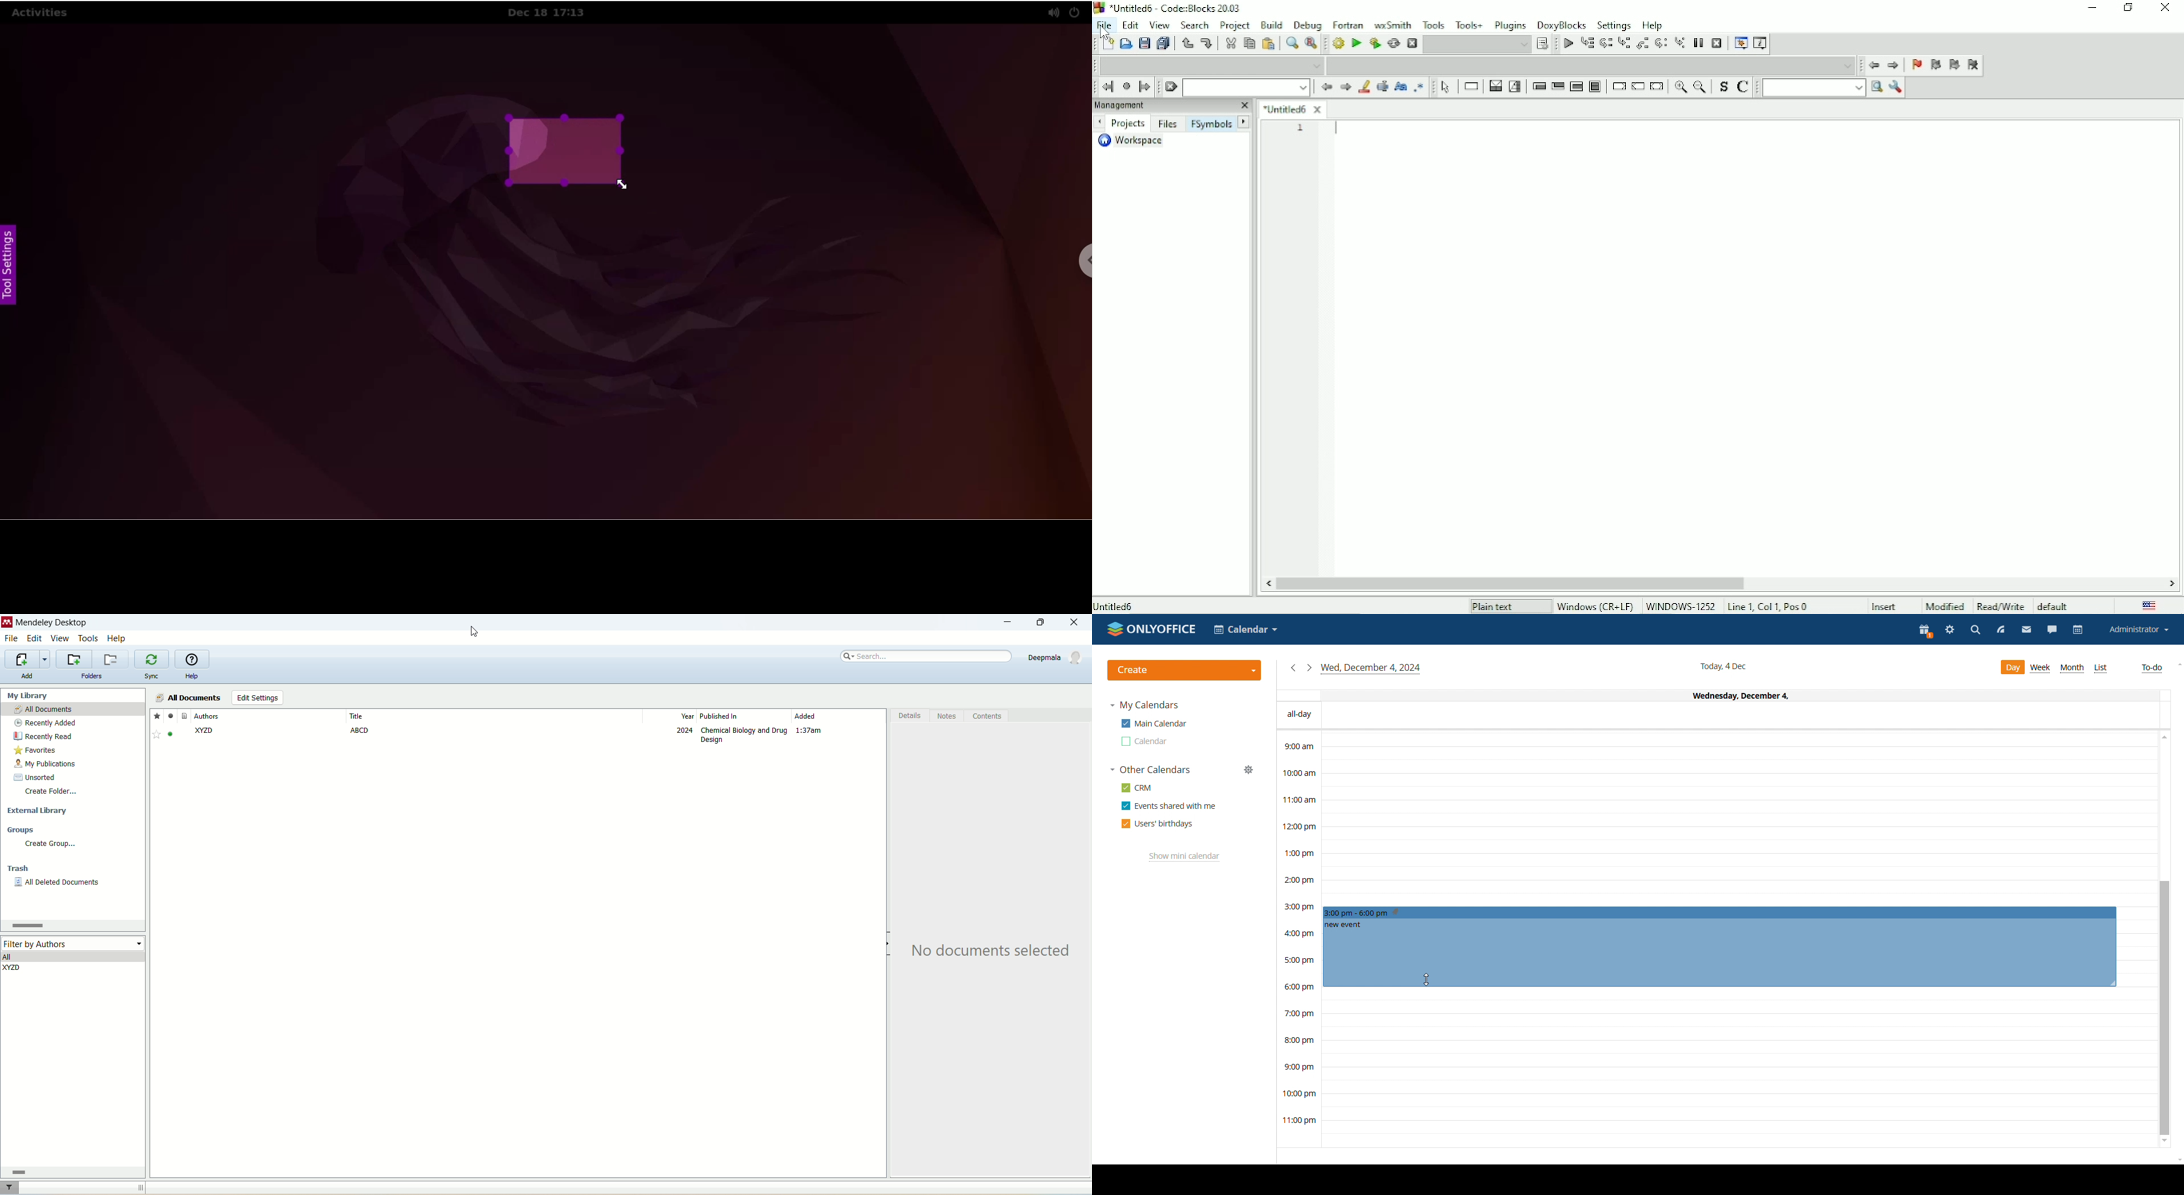  I want to click on wxSmith, so click(1391, 24).